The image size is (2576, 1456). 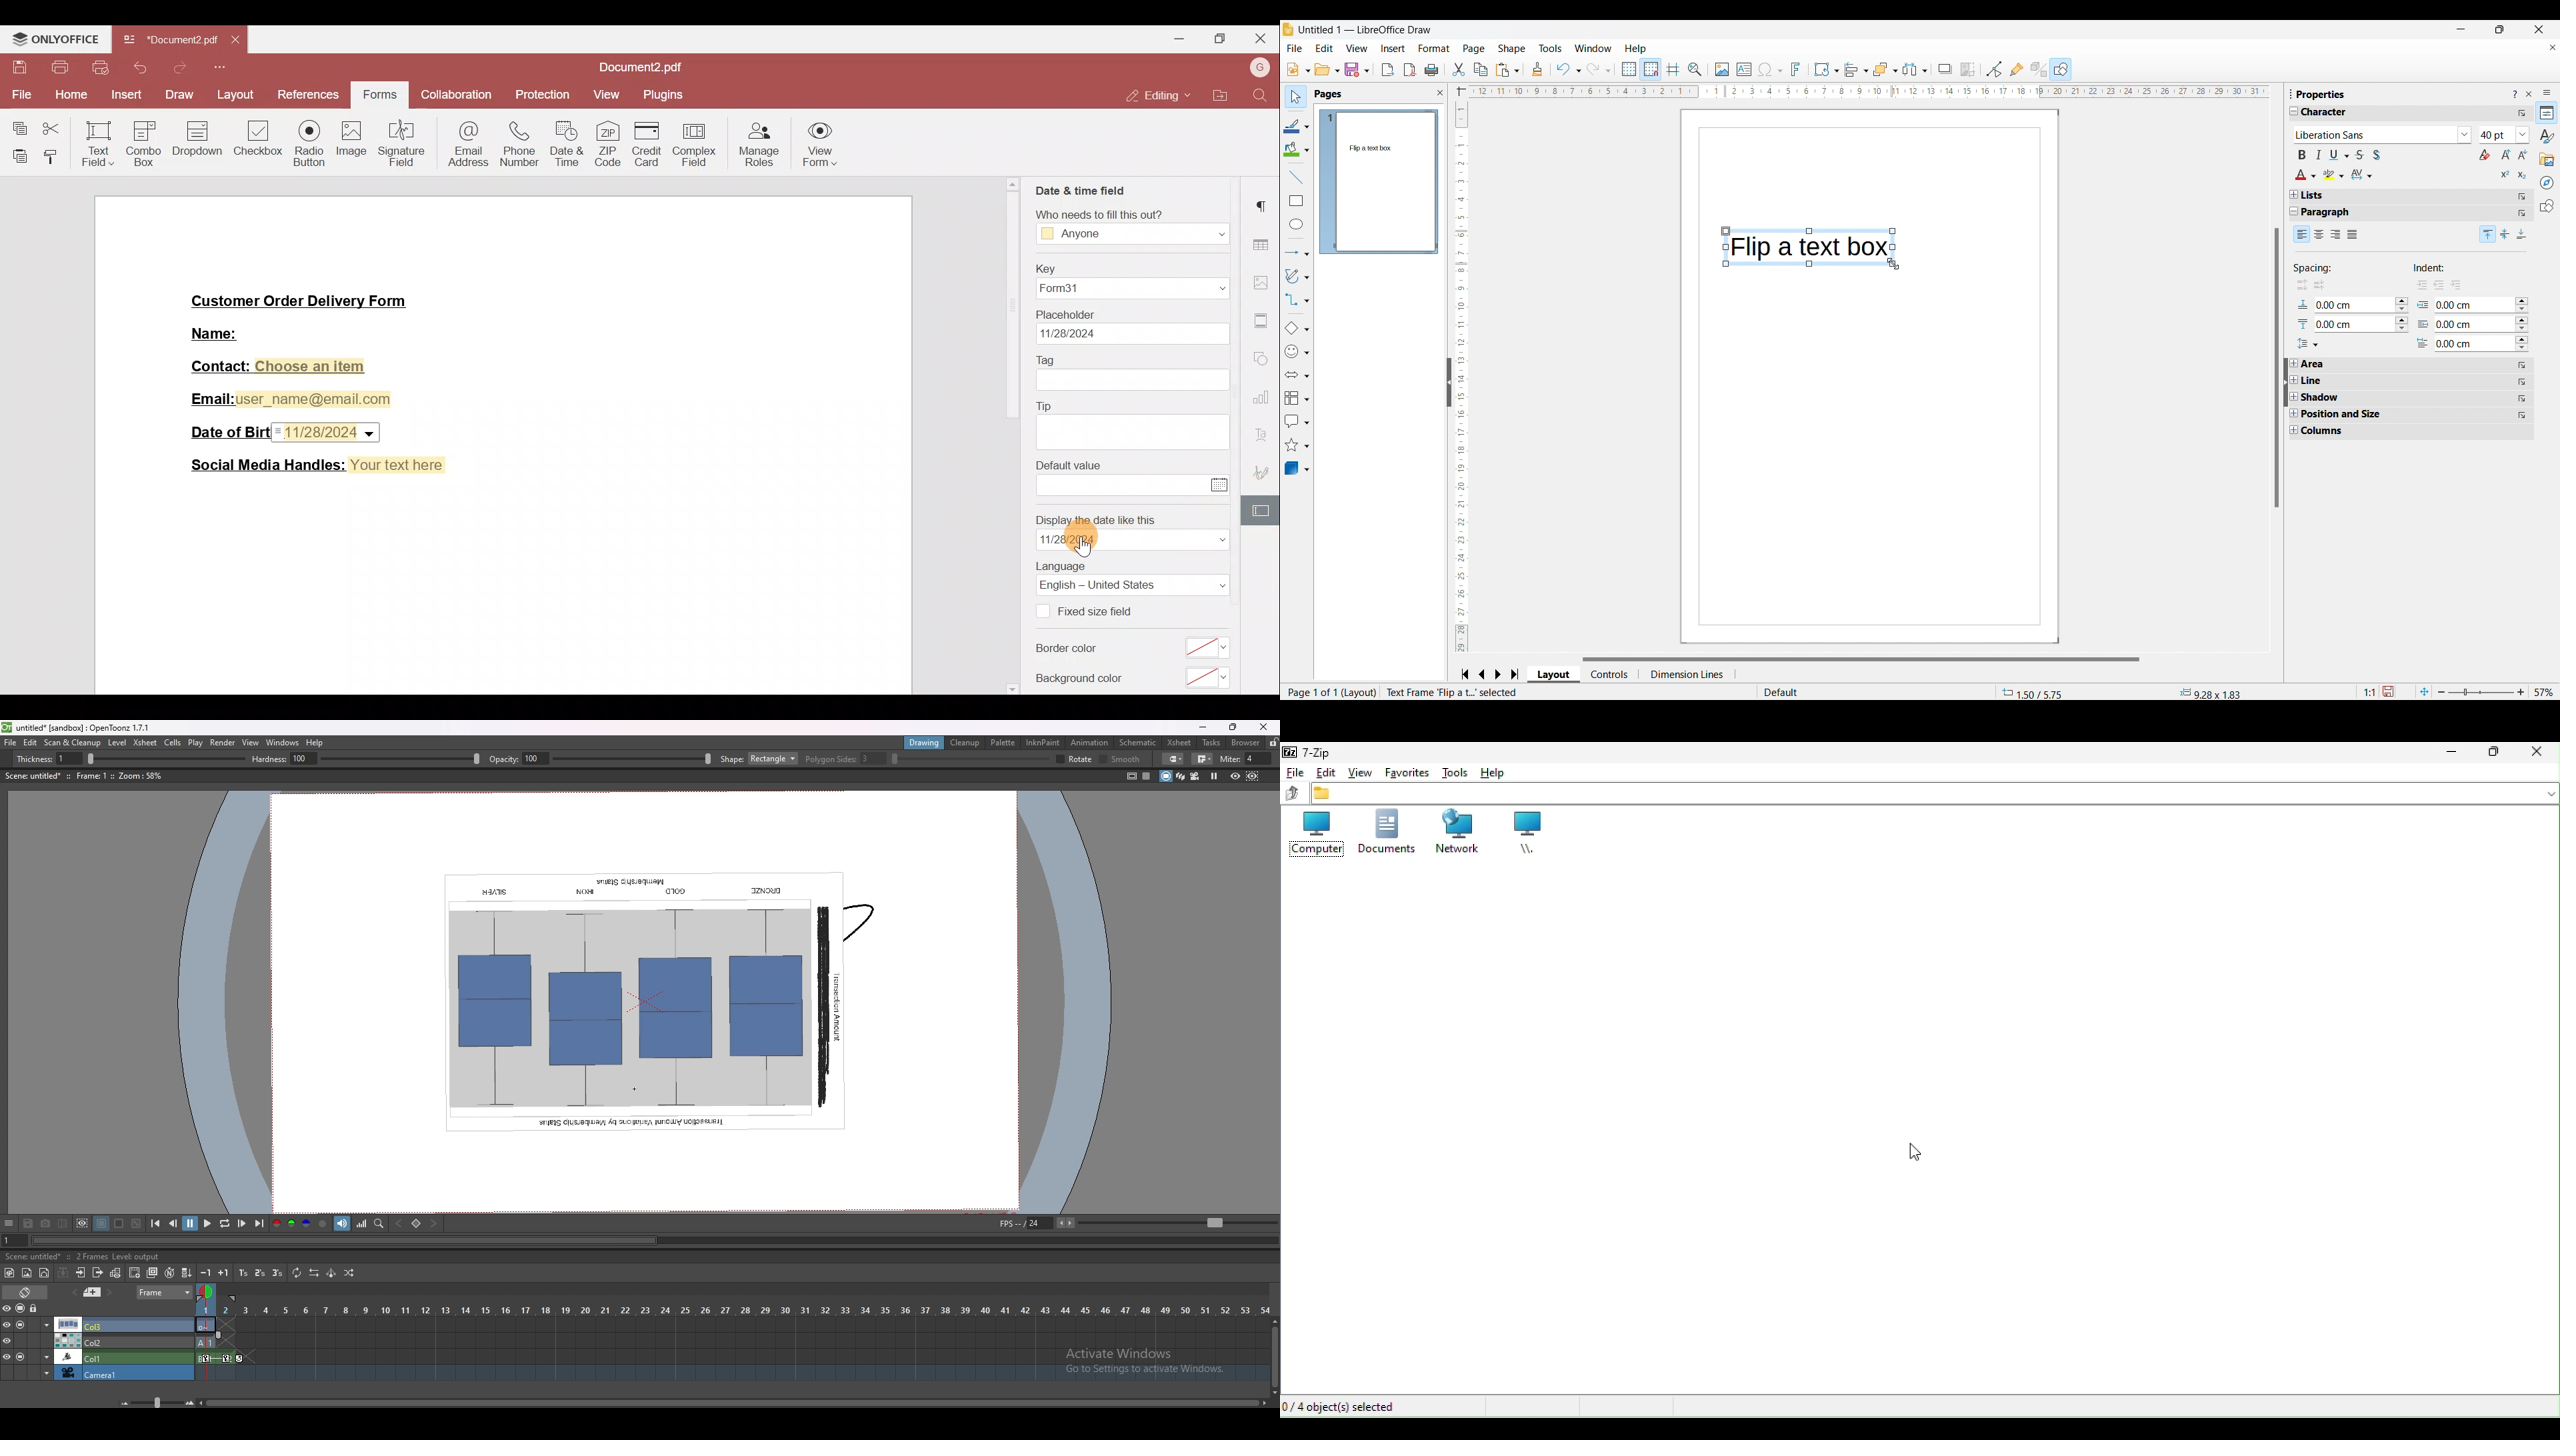 What do you see at coordinates (2341, 397) in the screenshot?
I see `Shadow property` at bounding box center [2341, 397].